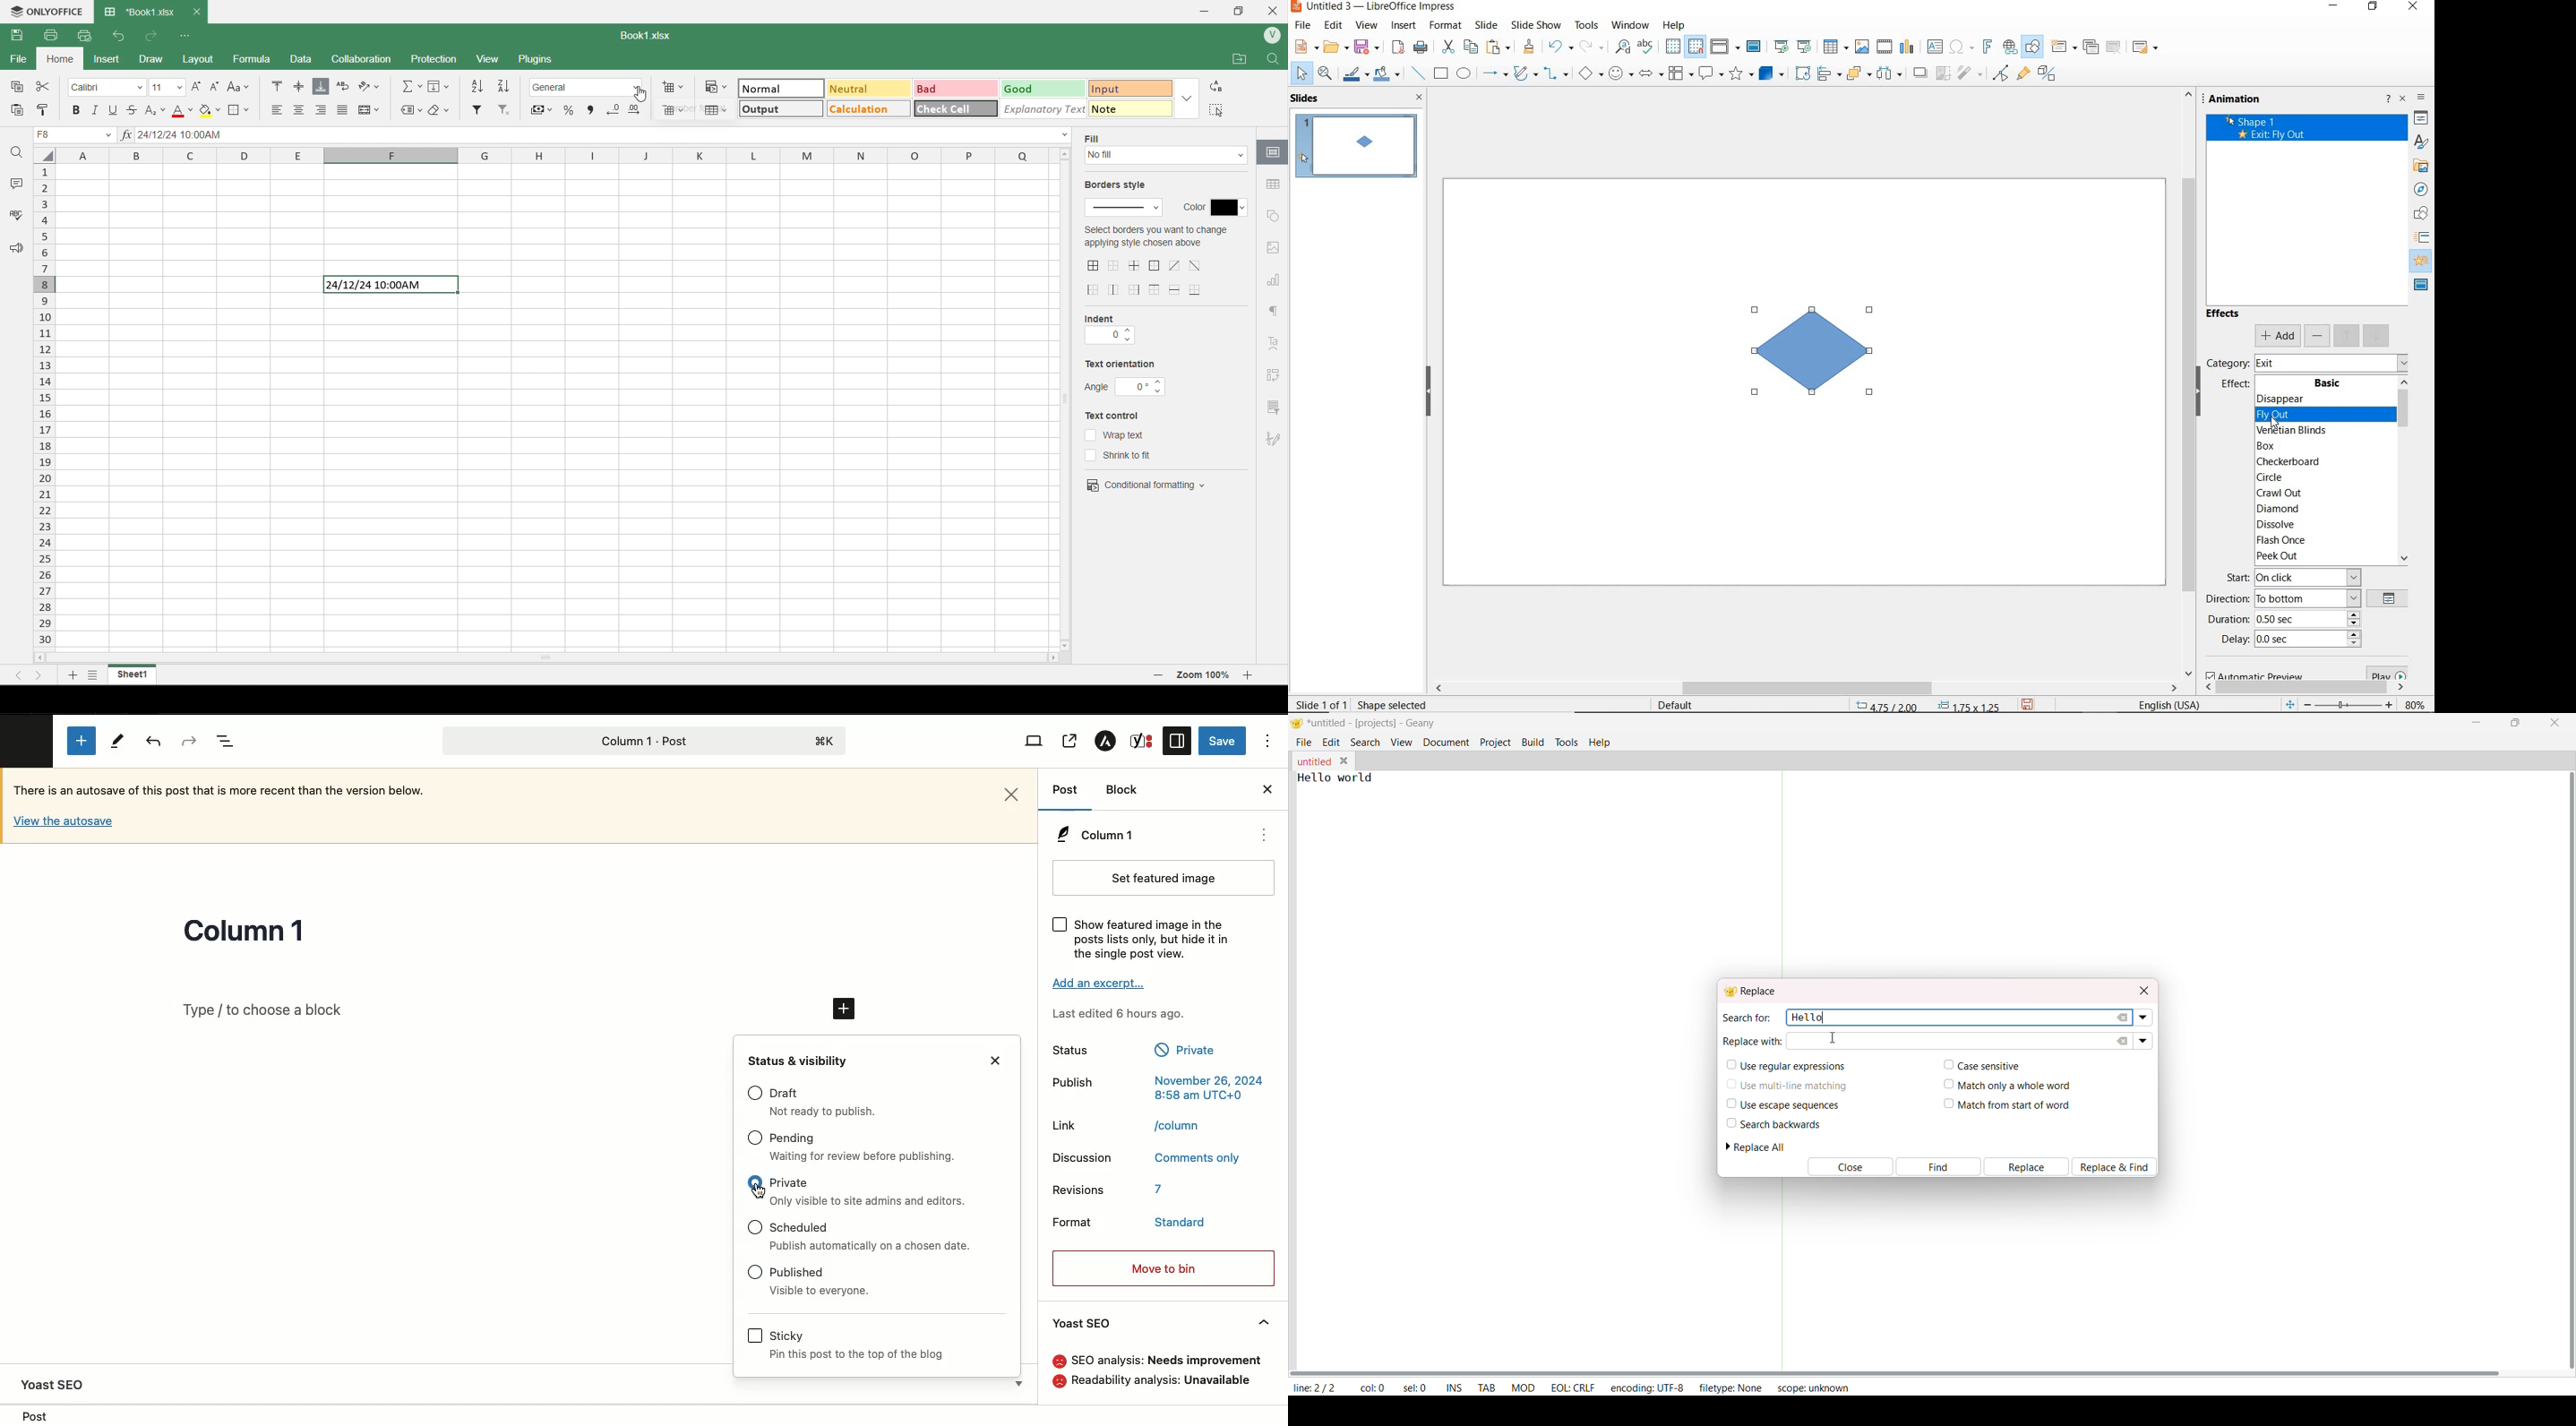  What do you see at coordinates (1525, 74) in the screenshot?
I see `curves and polygons` at bounding box center [1525, 74].